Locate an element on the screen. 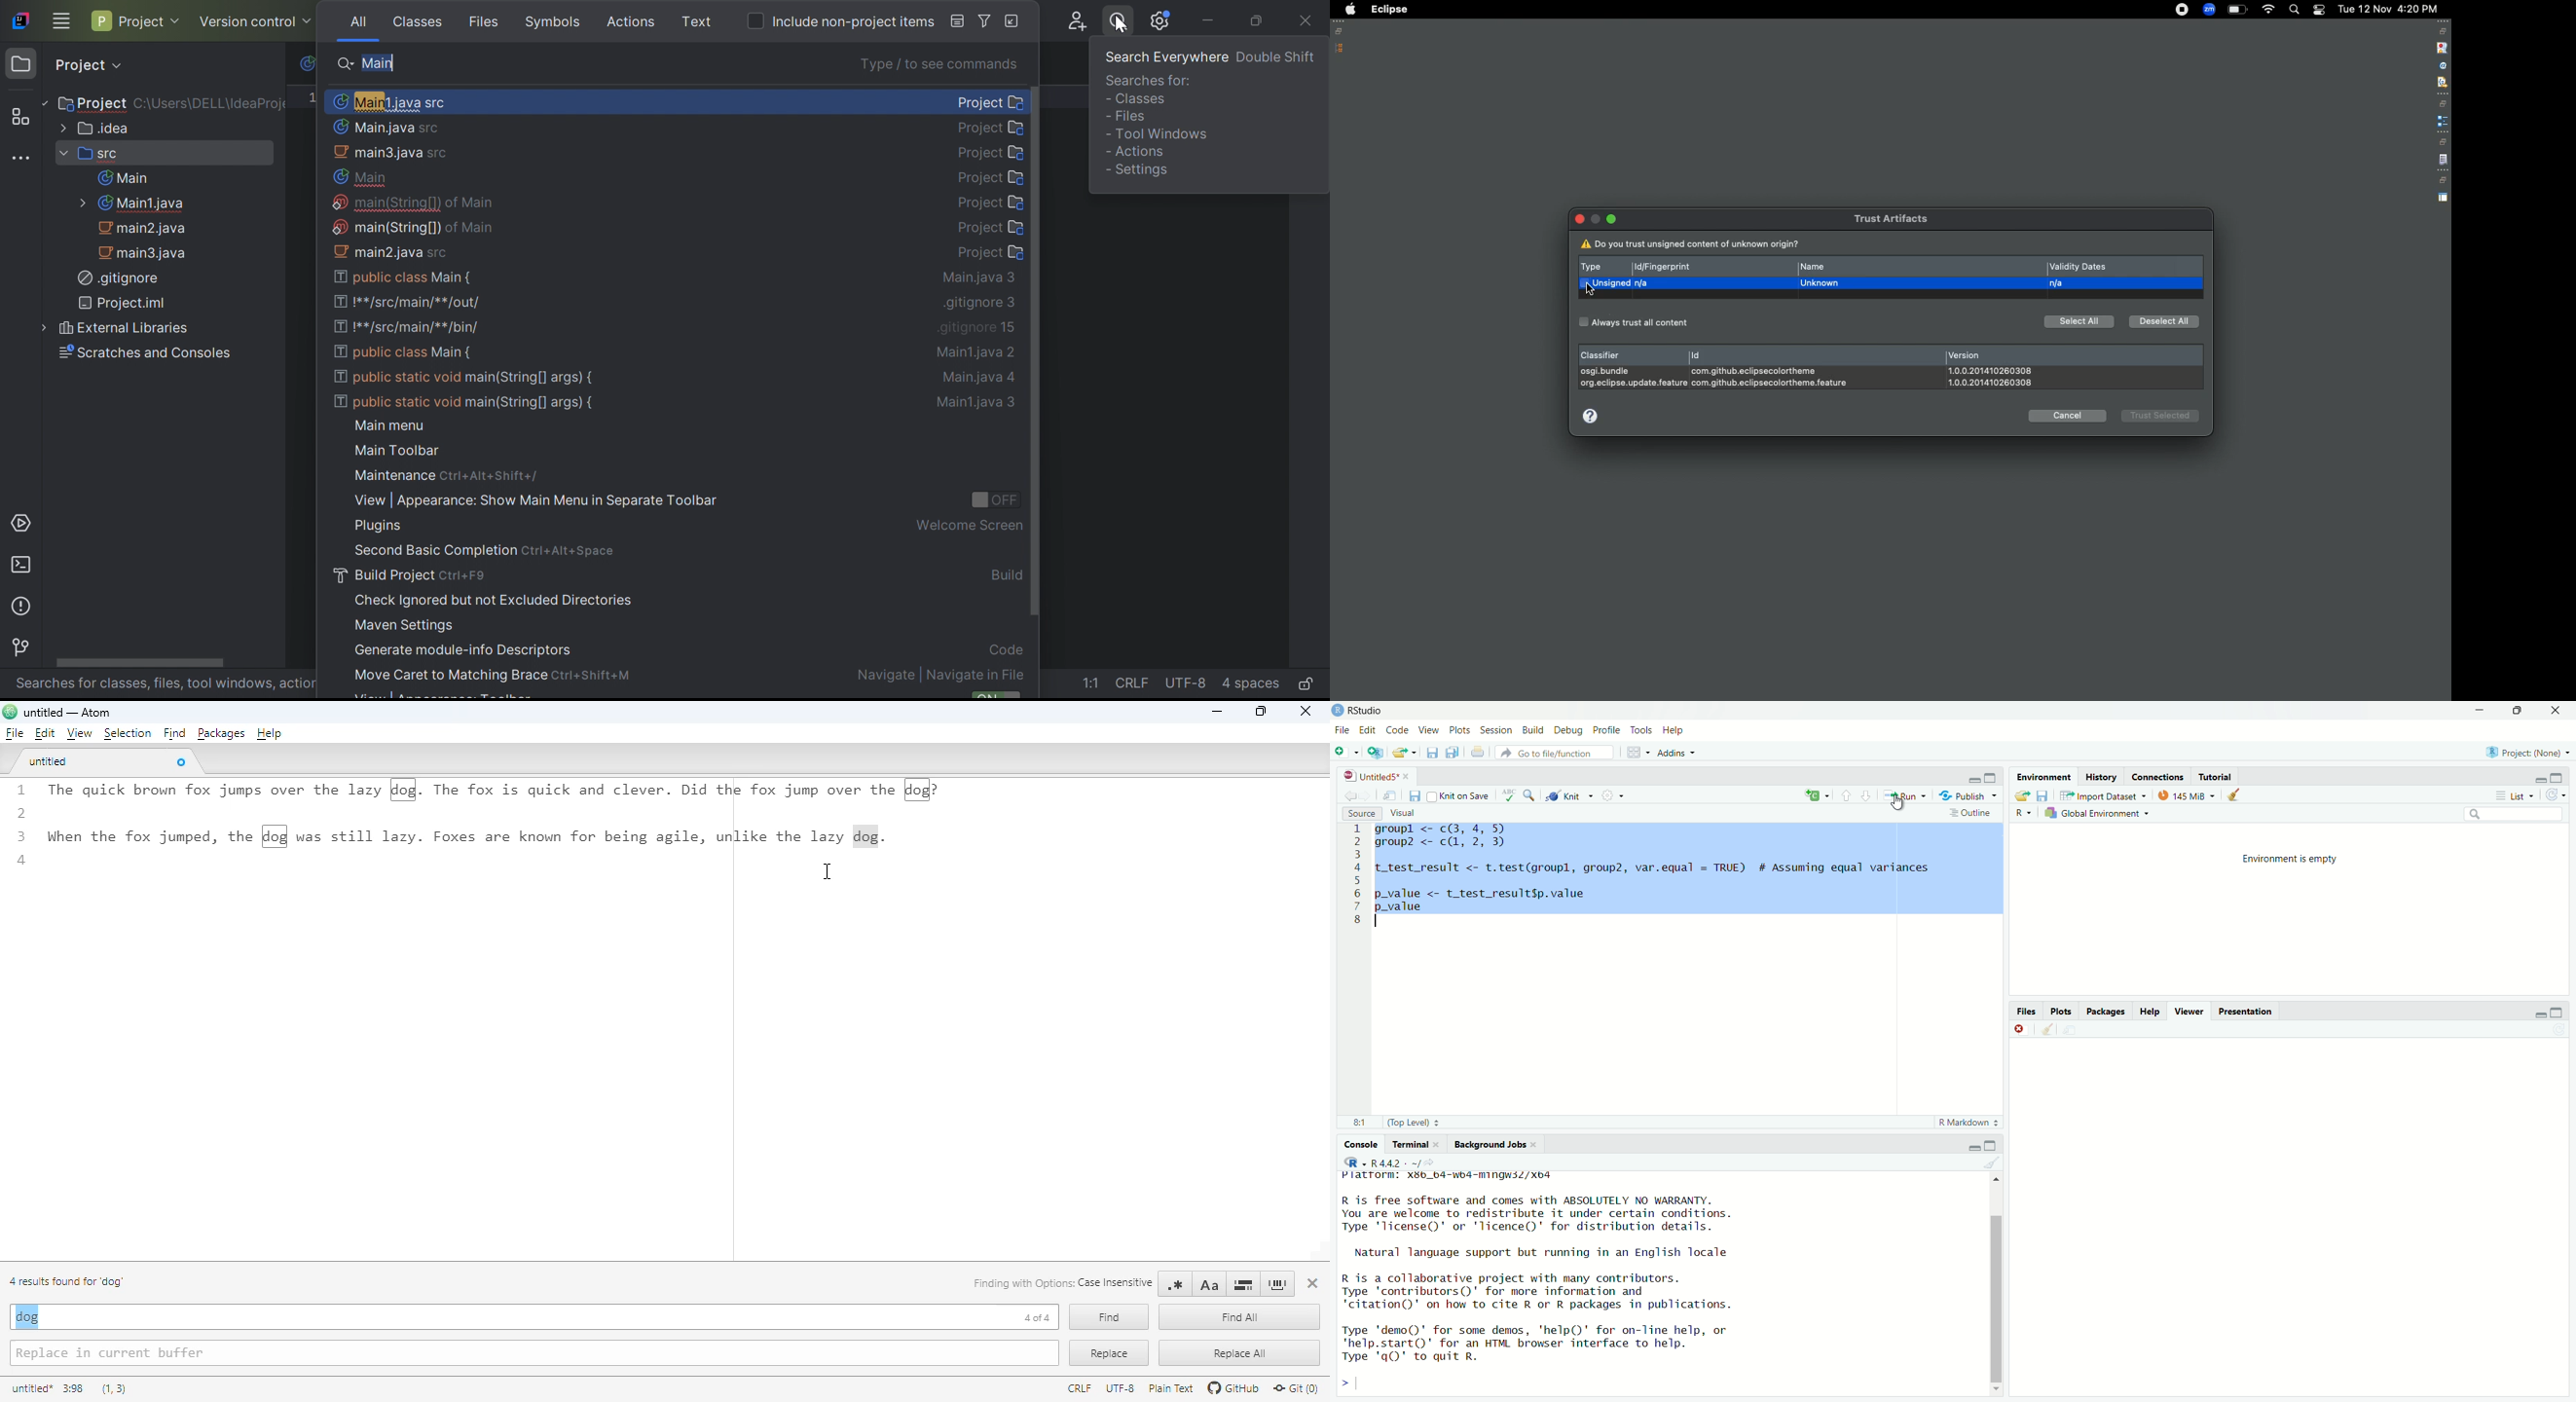  workspace panes is located at coordinates (1633, 751).